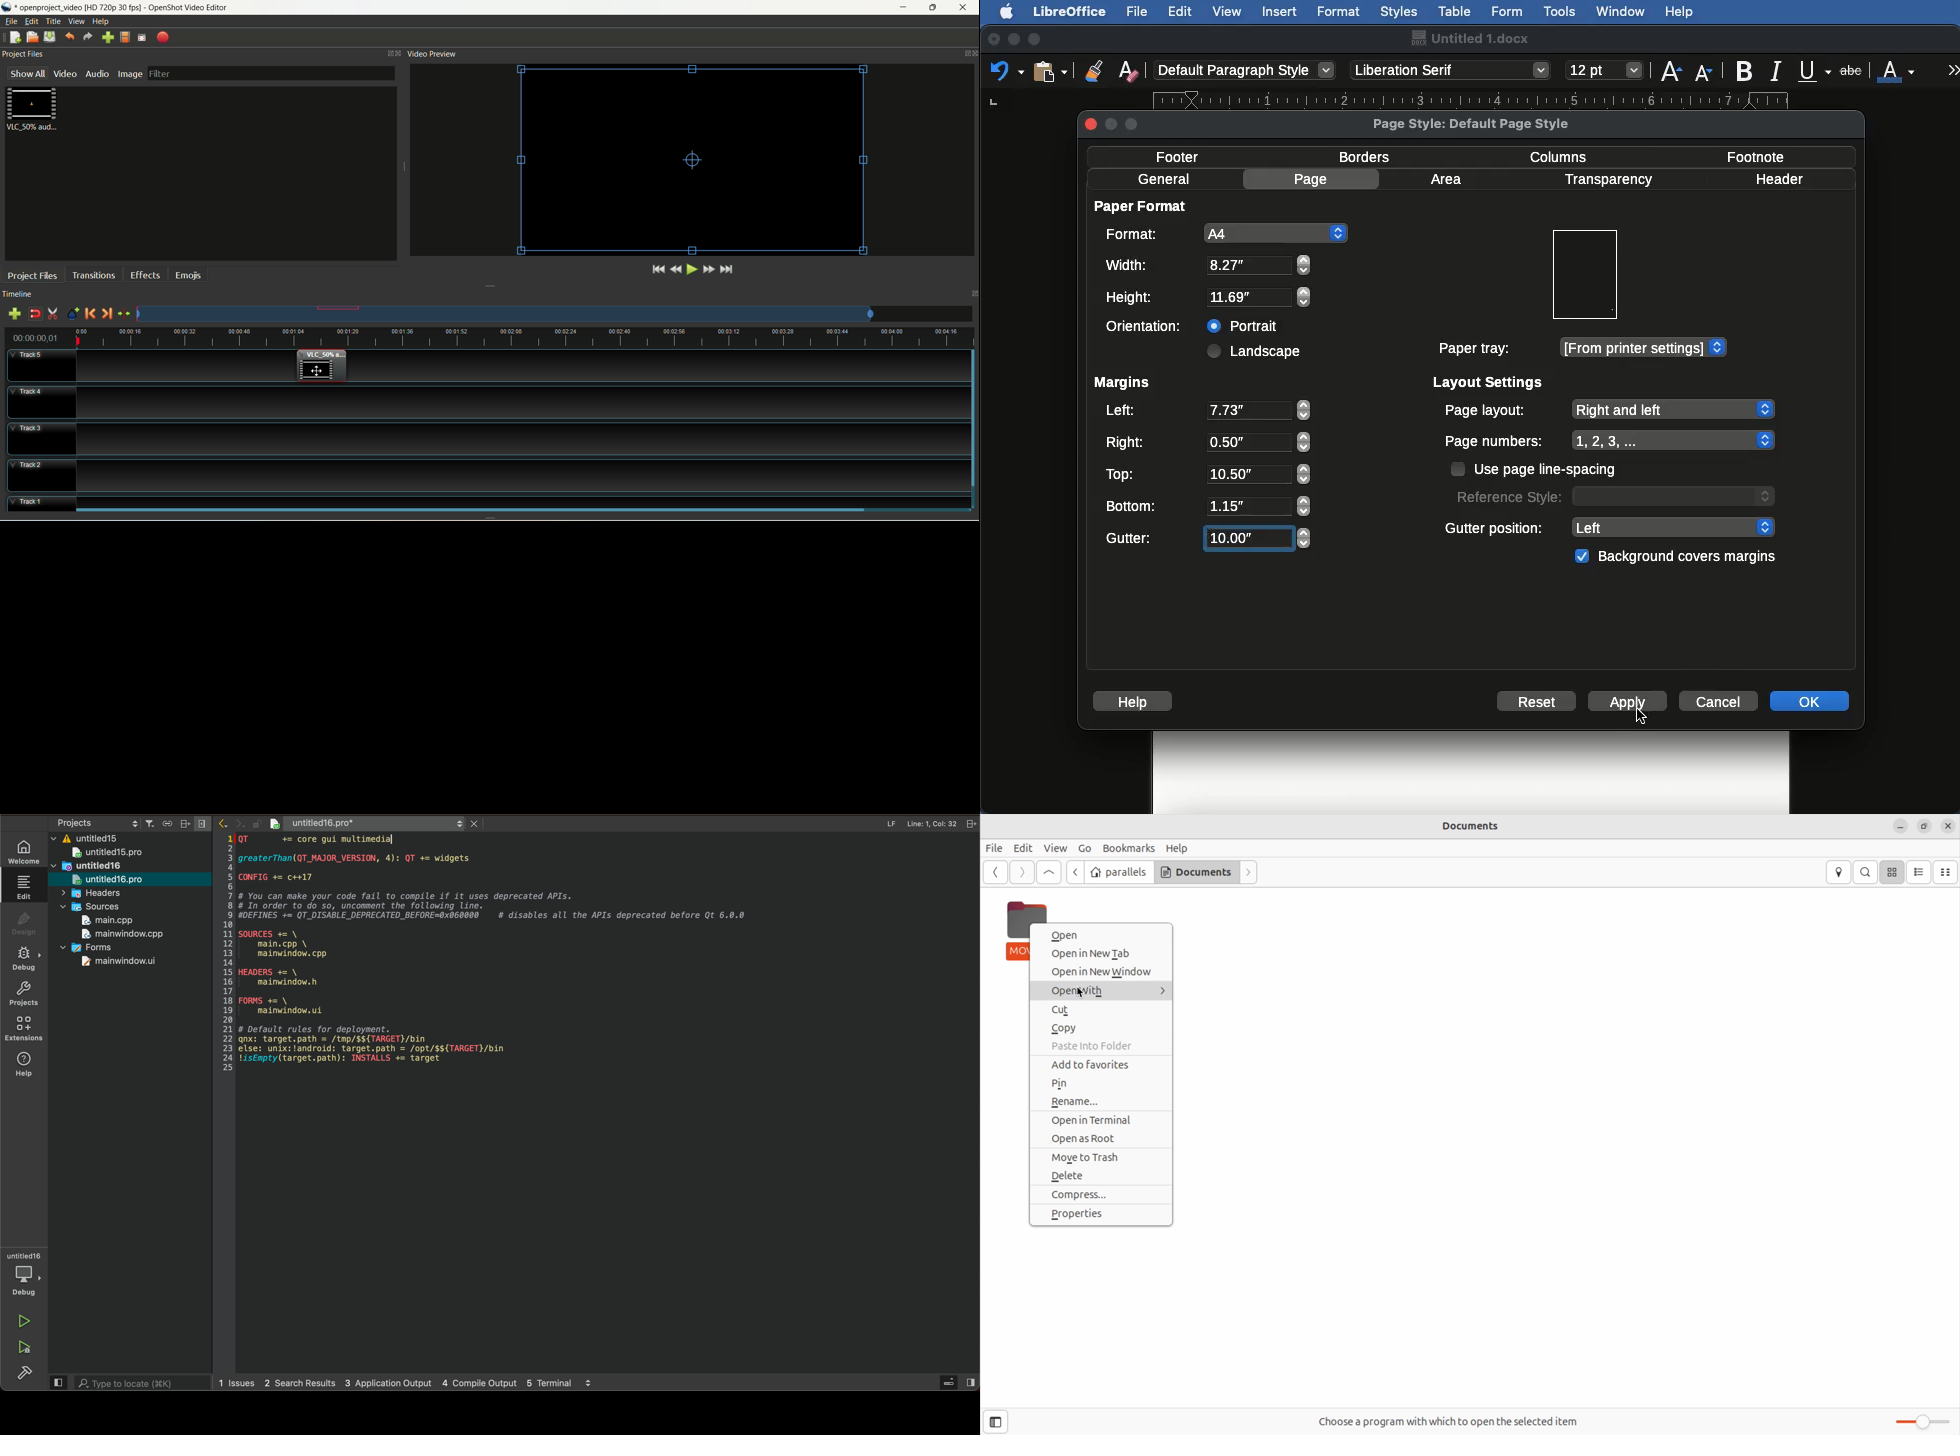  What do you see at coordinates (163, 38) in the screenshot?
I see `export video` at bounding box center [163, 38].